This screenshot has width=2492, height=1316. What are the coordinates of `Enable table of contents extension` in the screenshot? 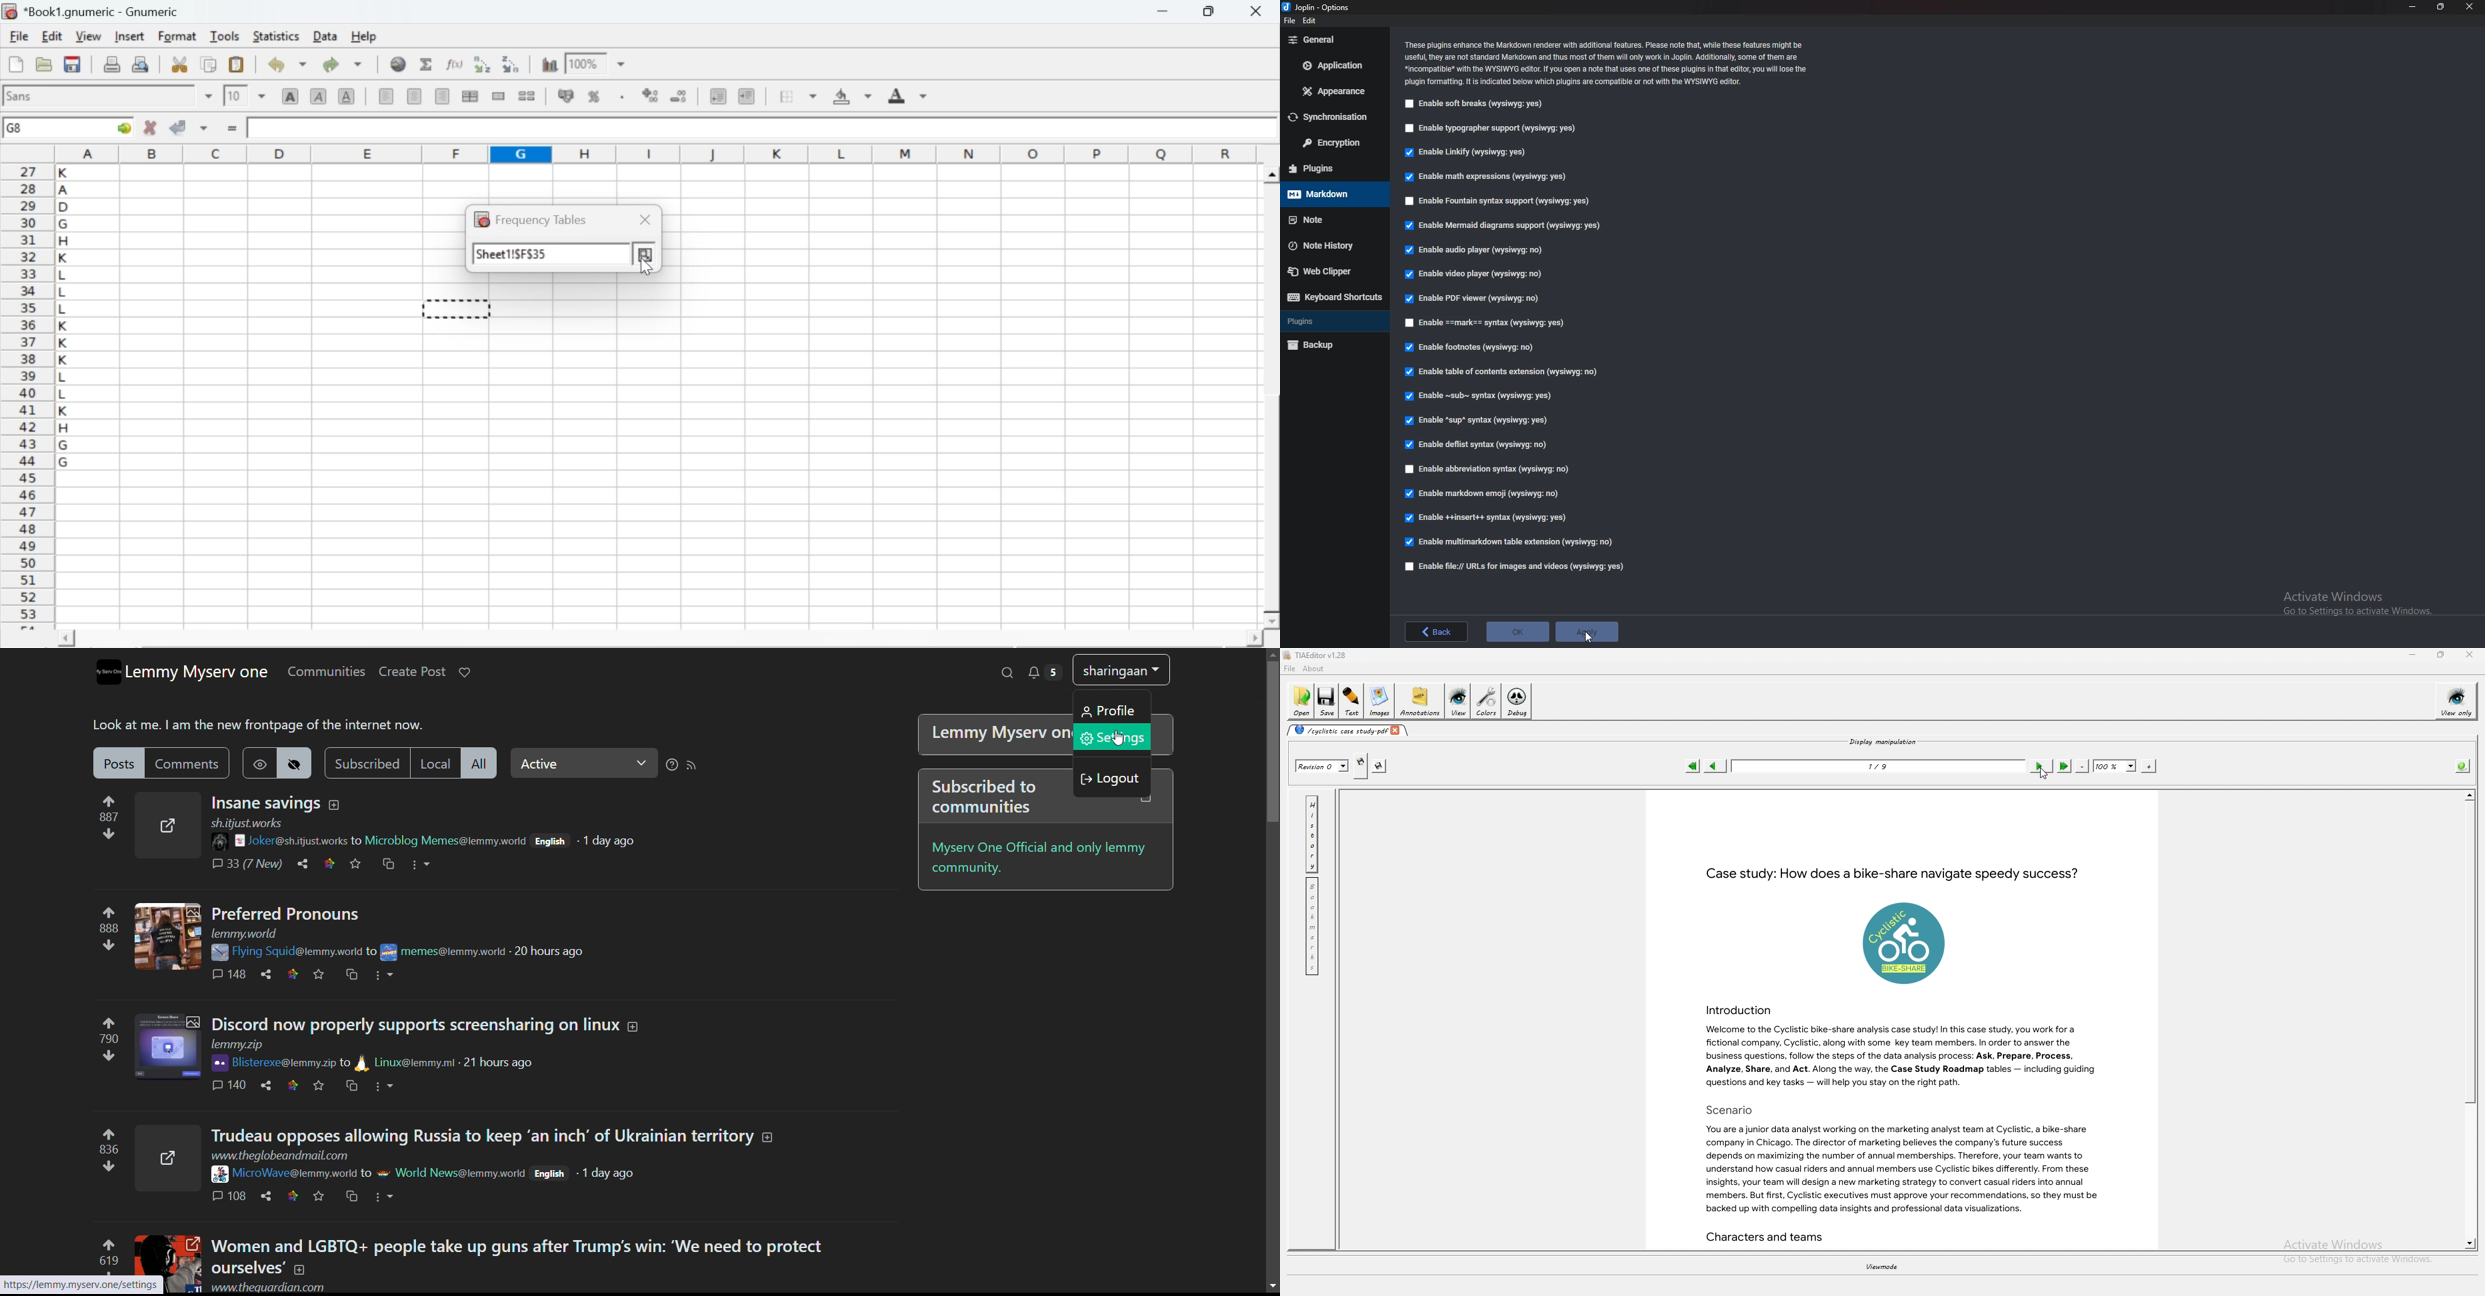 It's located at (1505, 372).